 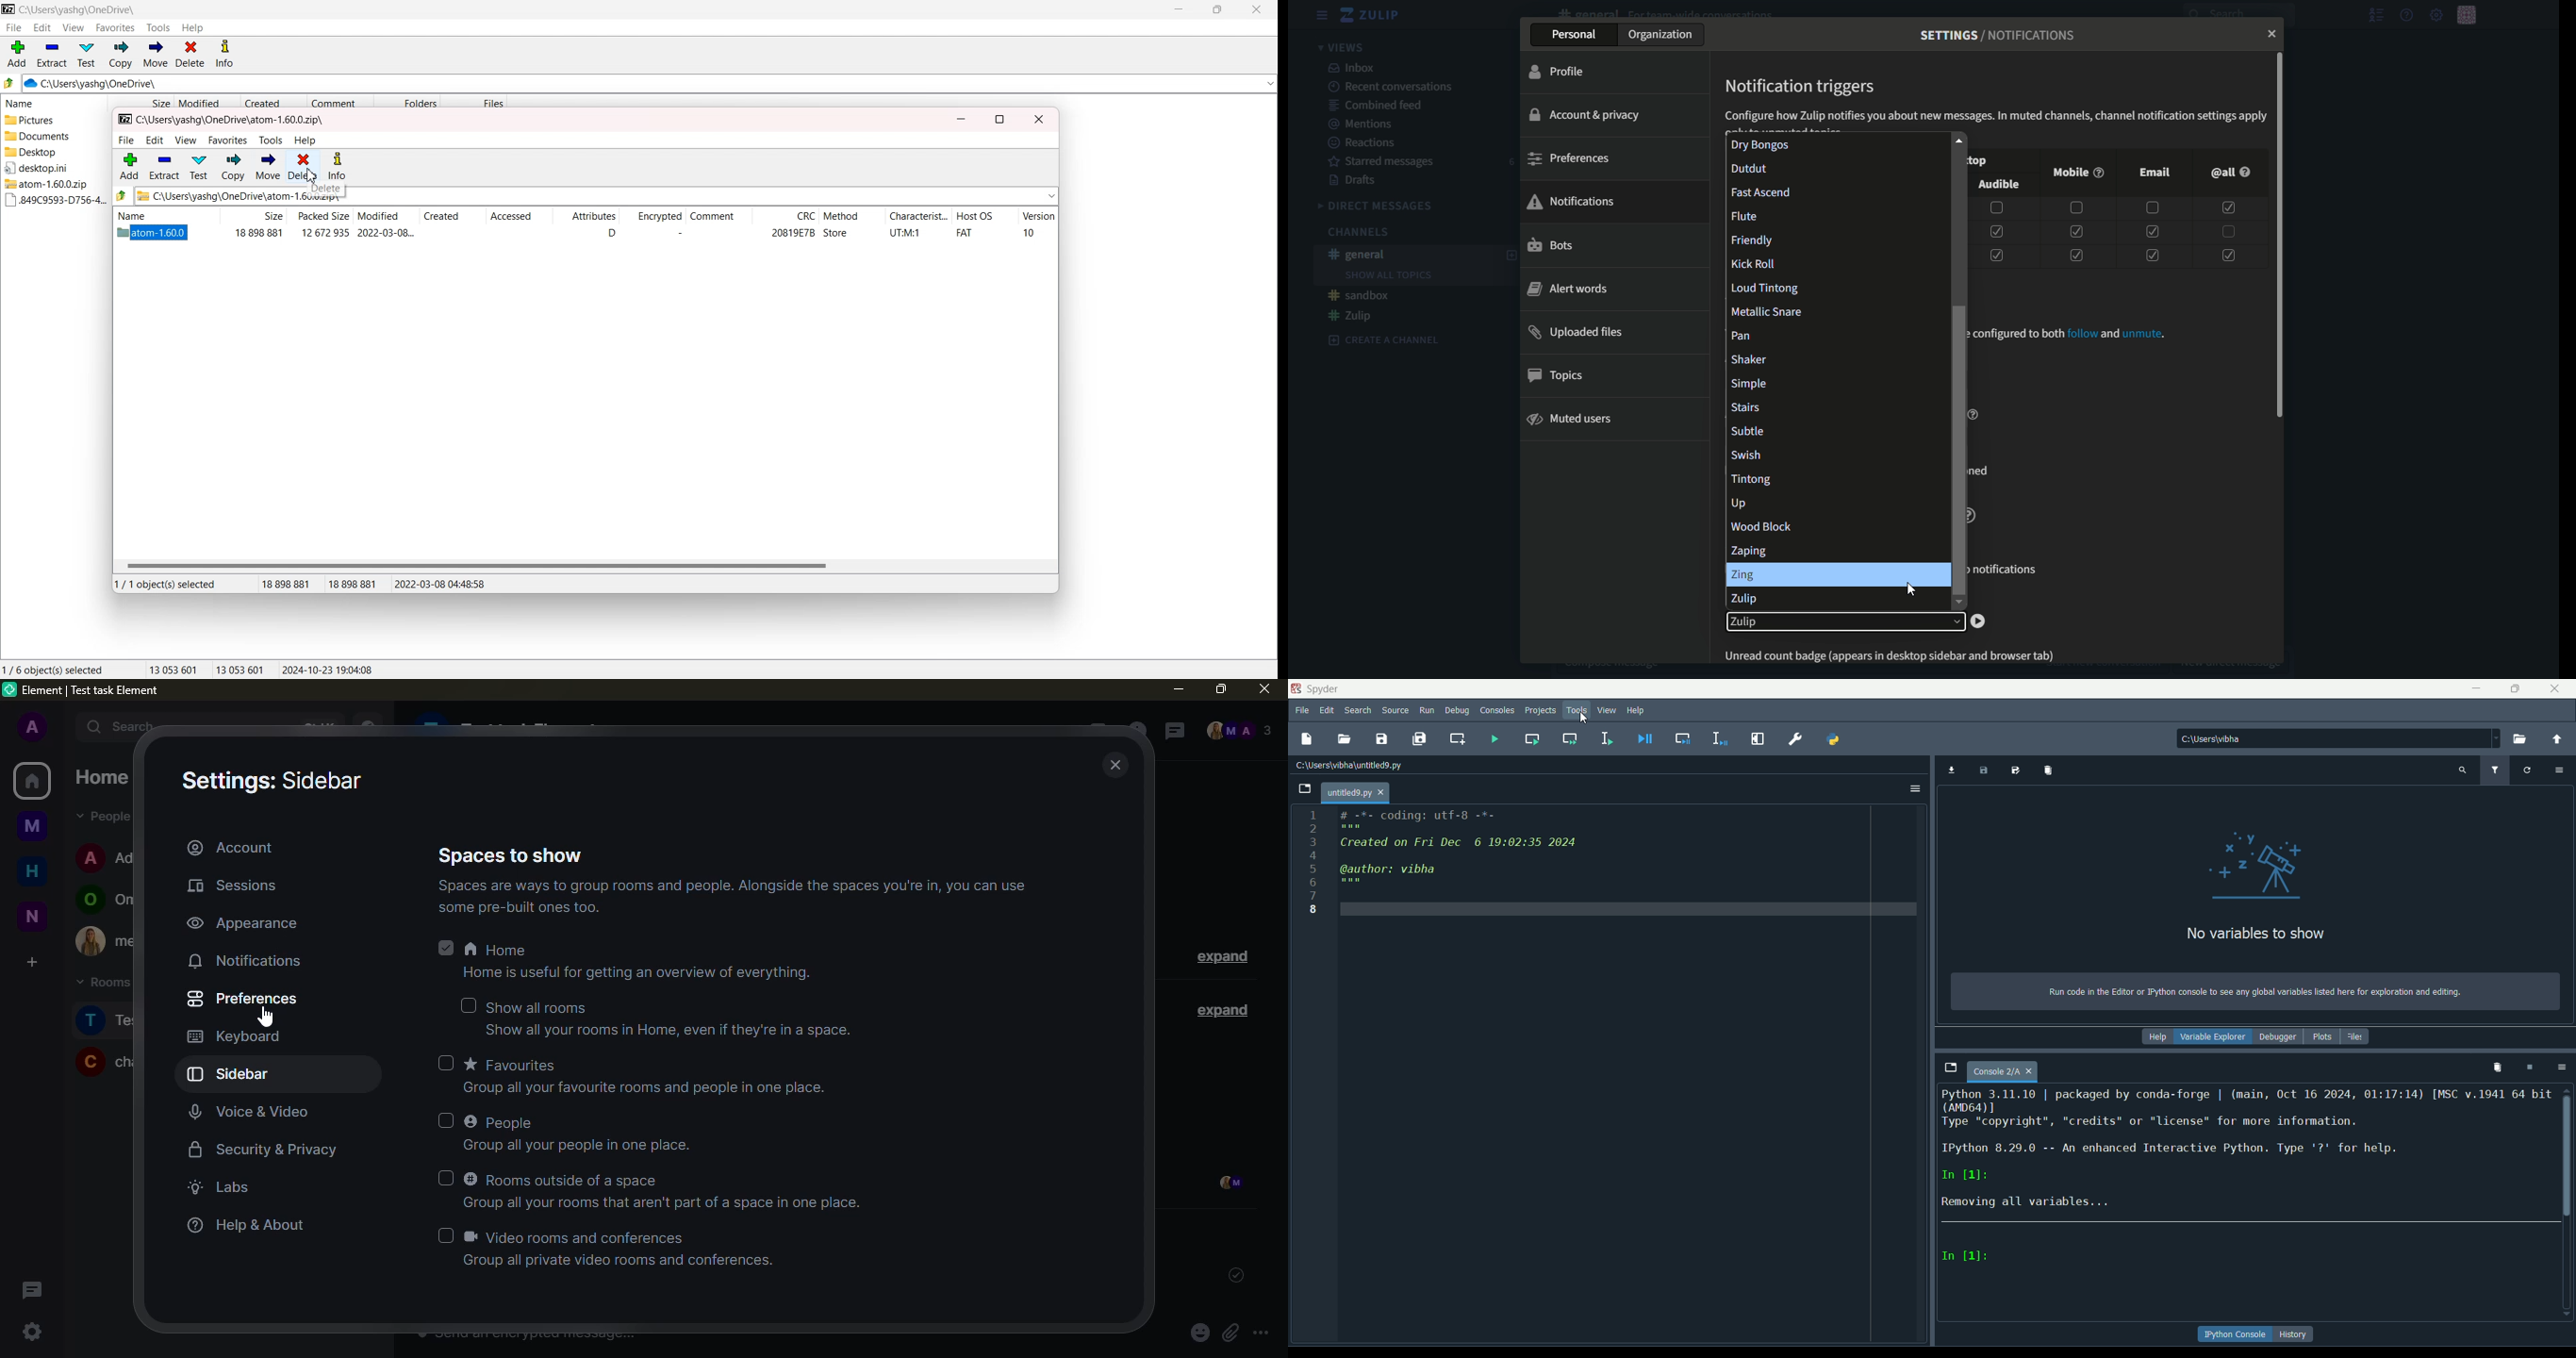 What do you see at coordinates (1222, 958) in the screenshot?
I see `expand` at bounding box center [1222, 958].